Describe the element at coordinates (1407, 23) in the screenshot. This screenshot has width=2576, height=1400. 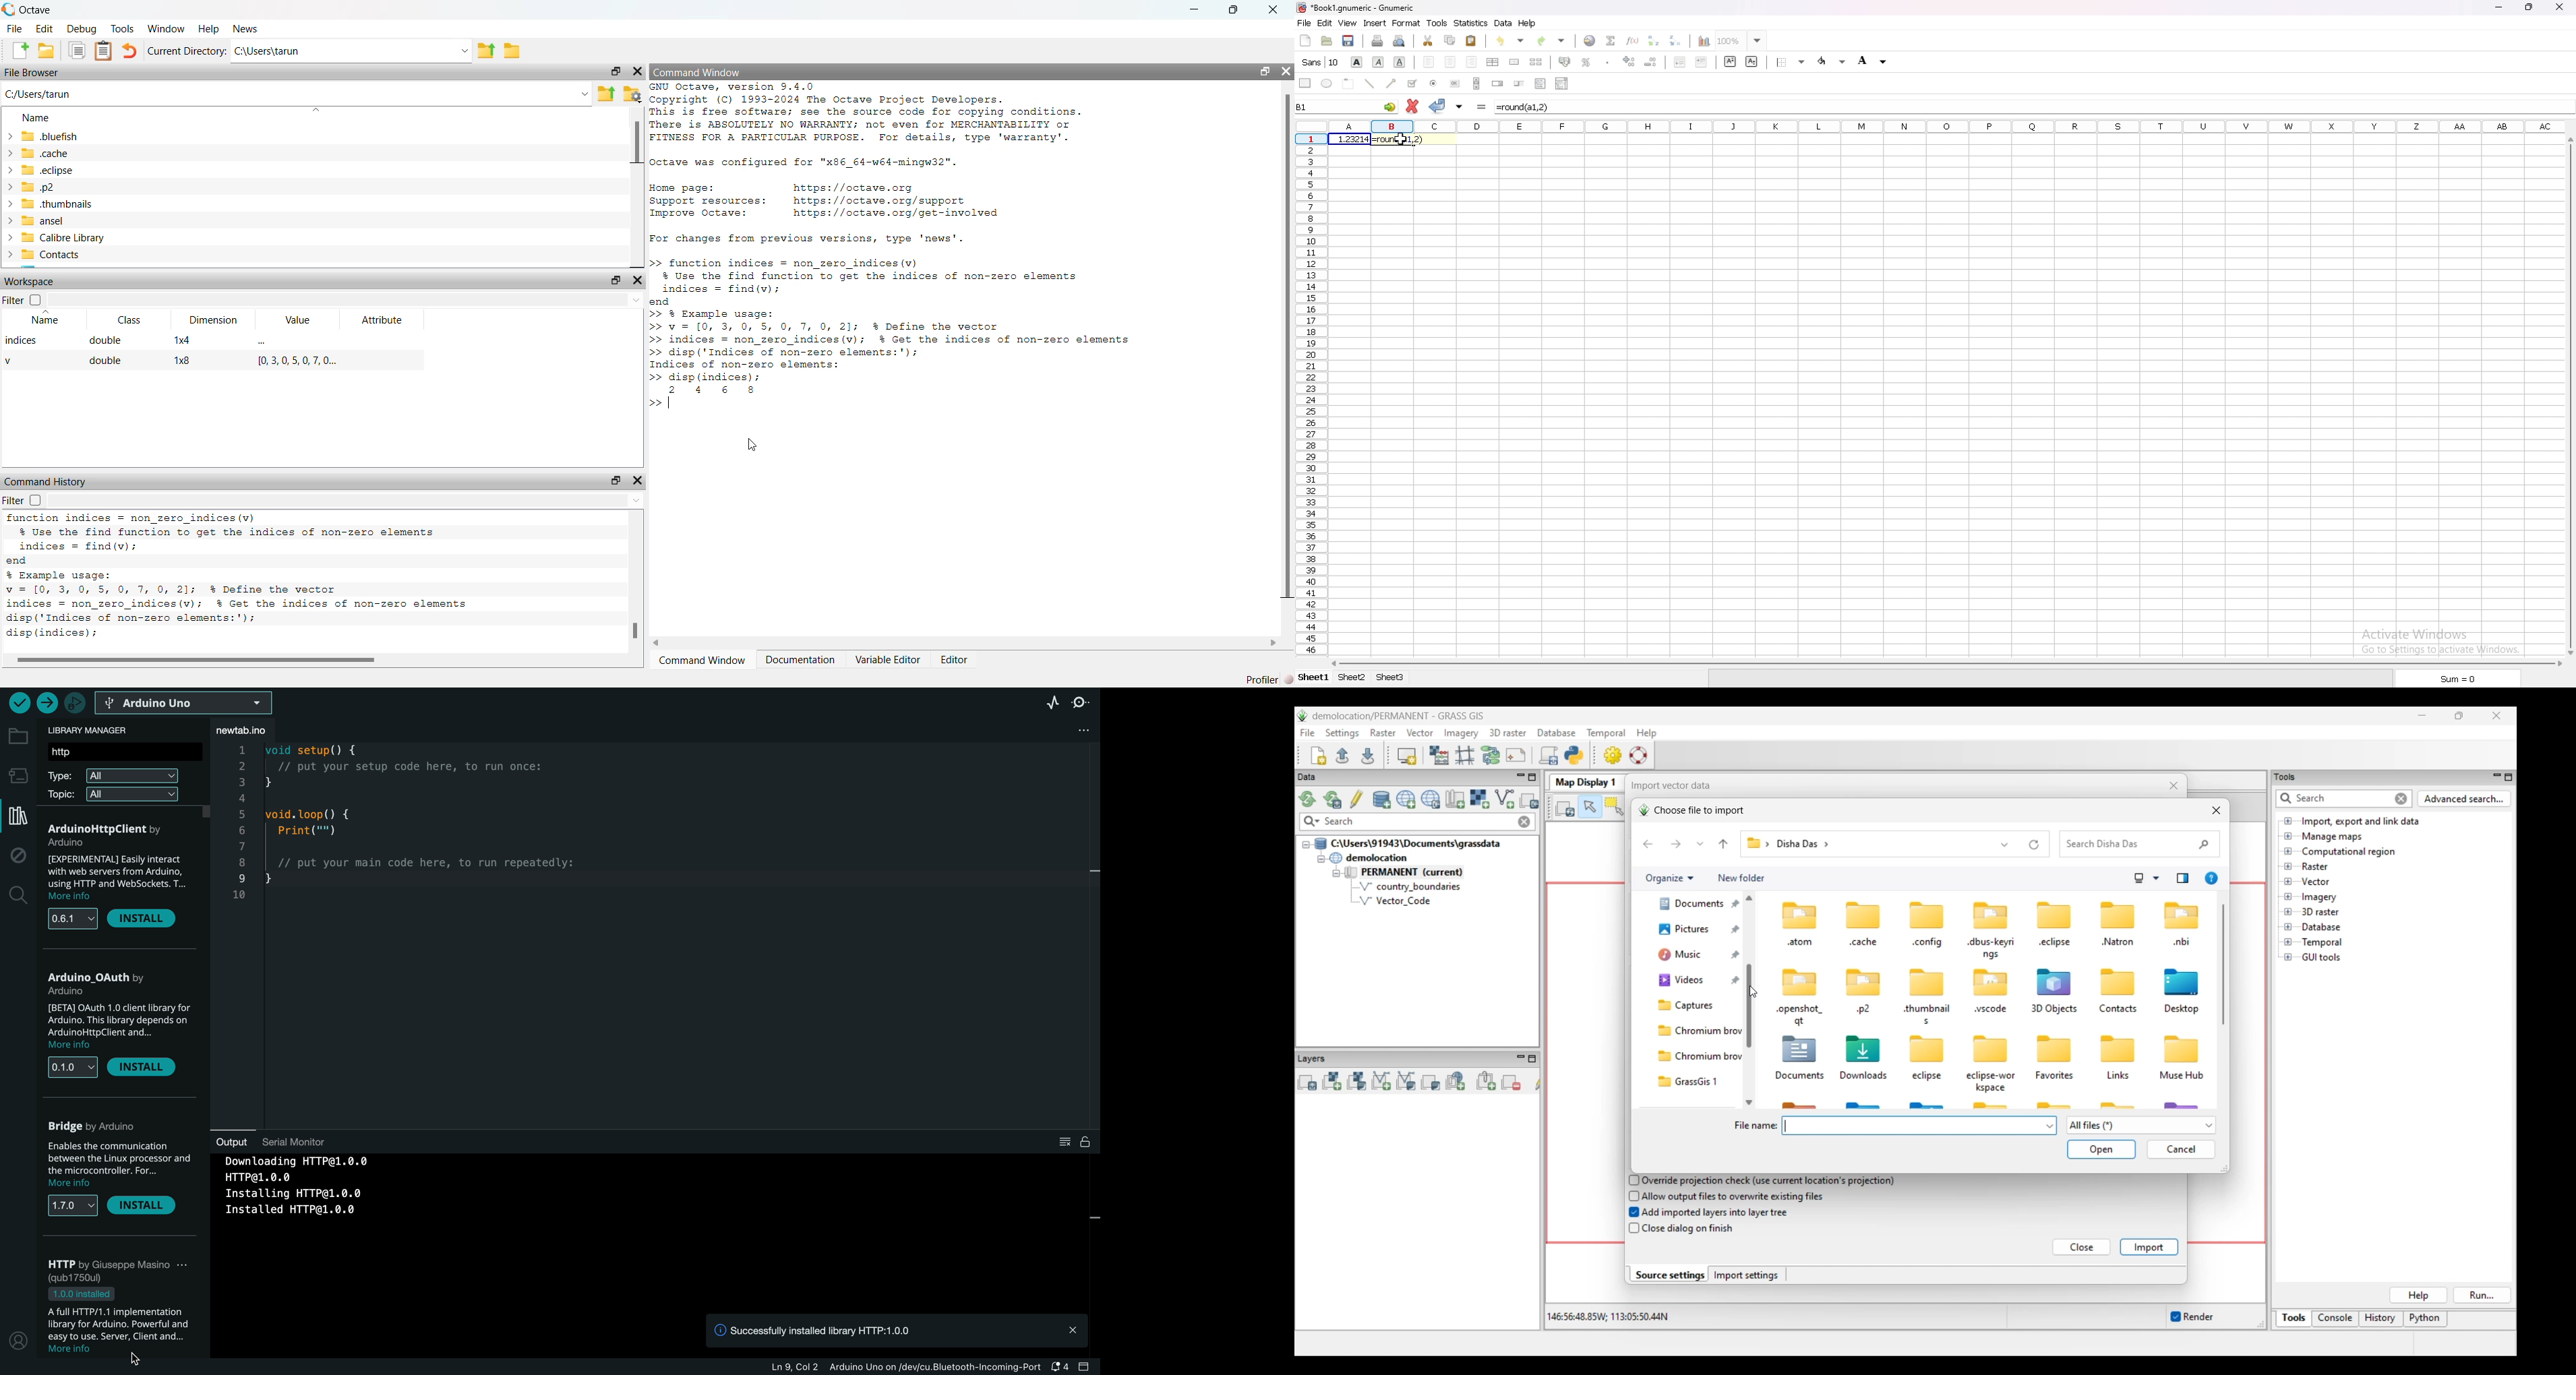
I see `format` at that location.